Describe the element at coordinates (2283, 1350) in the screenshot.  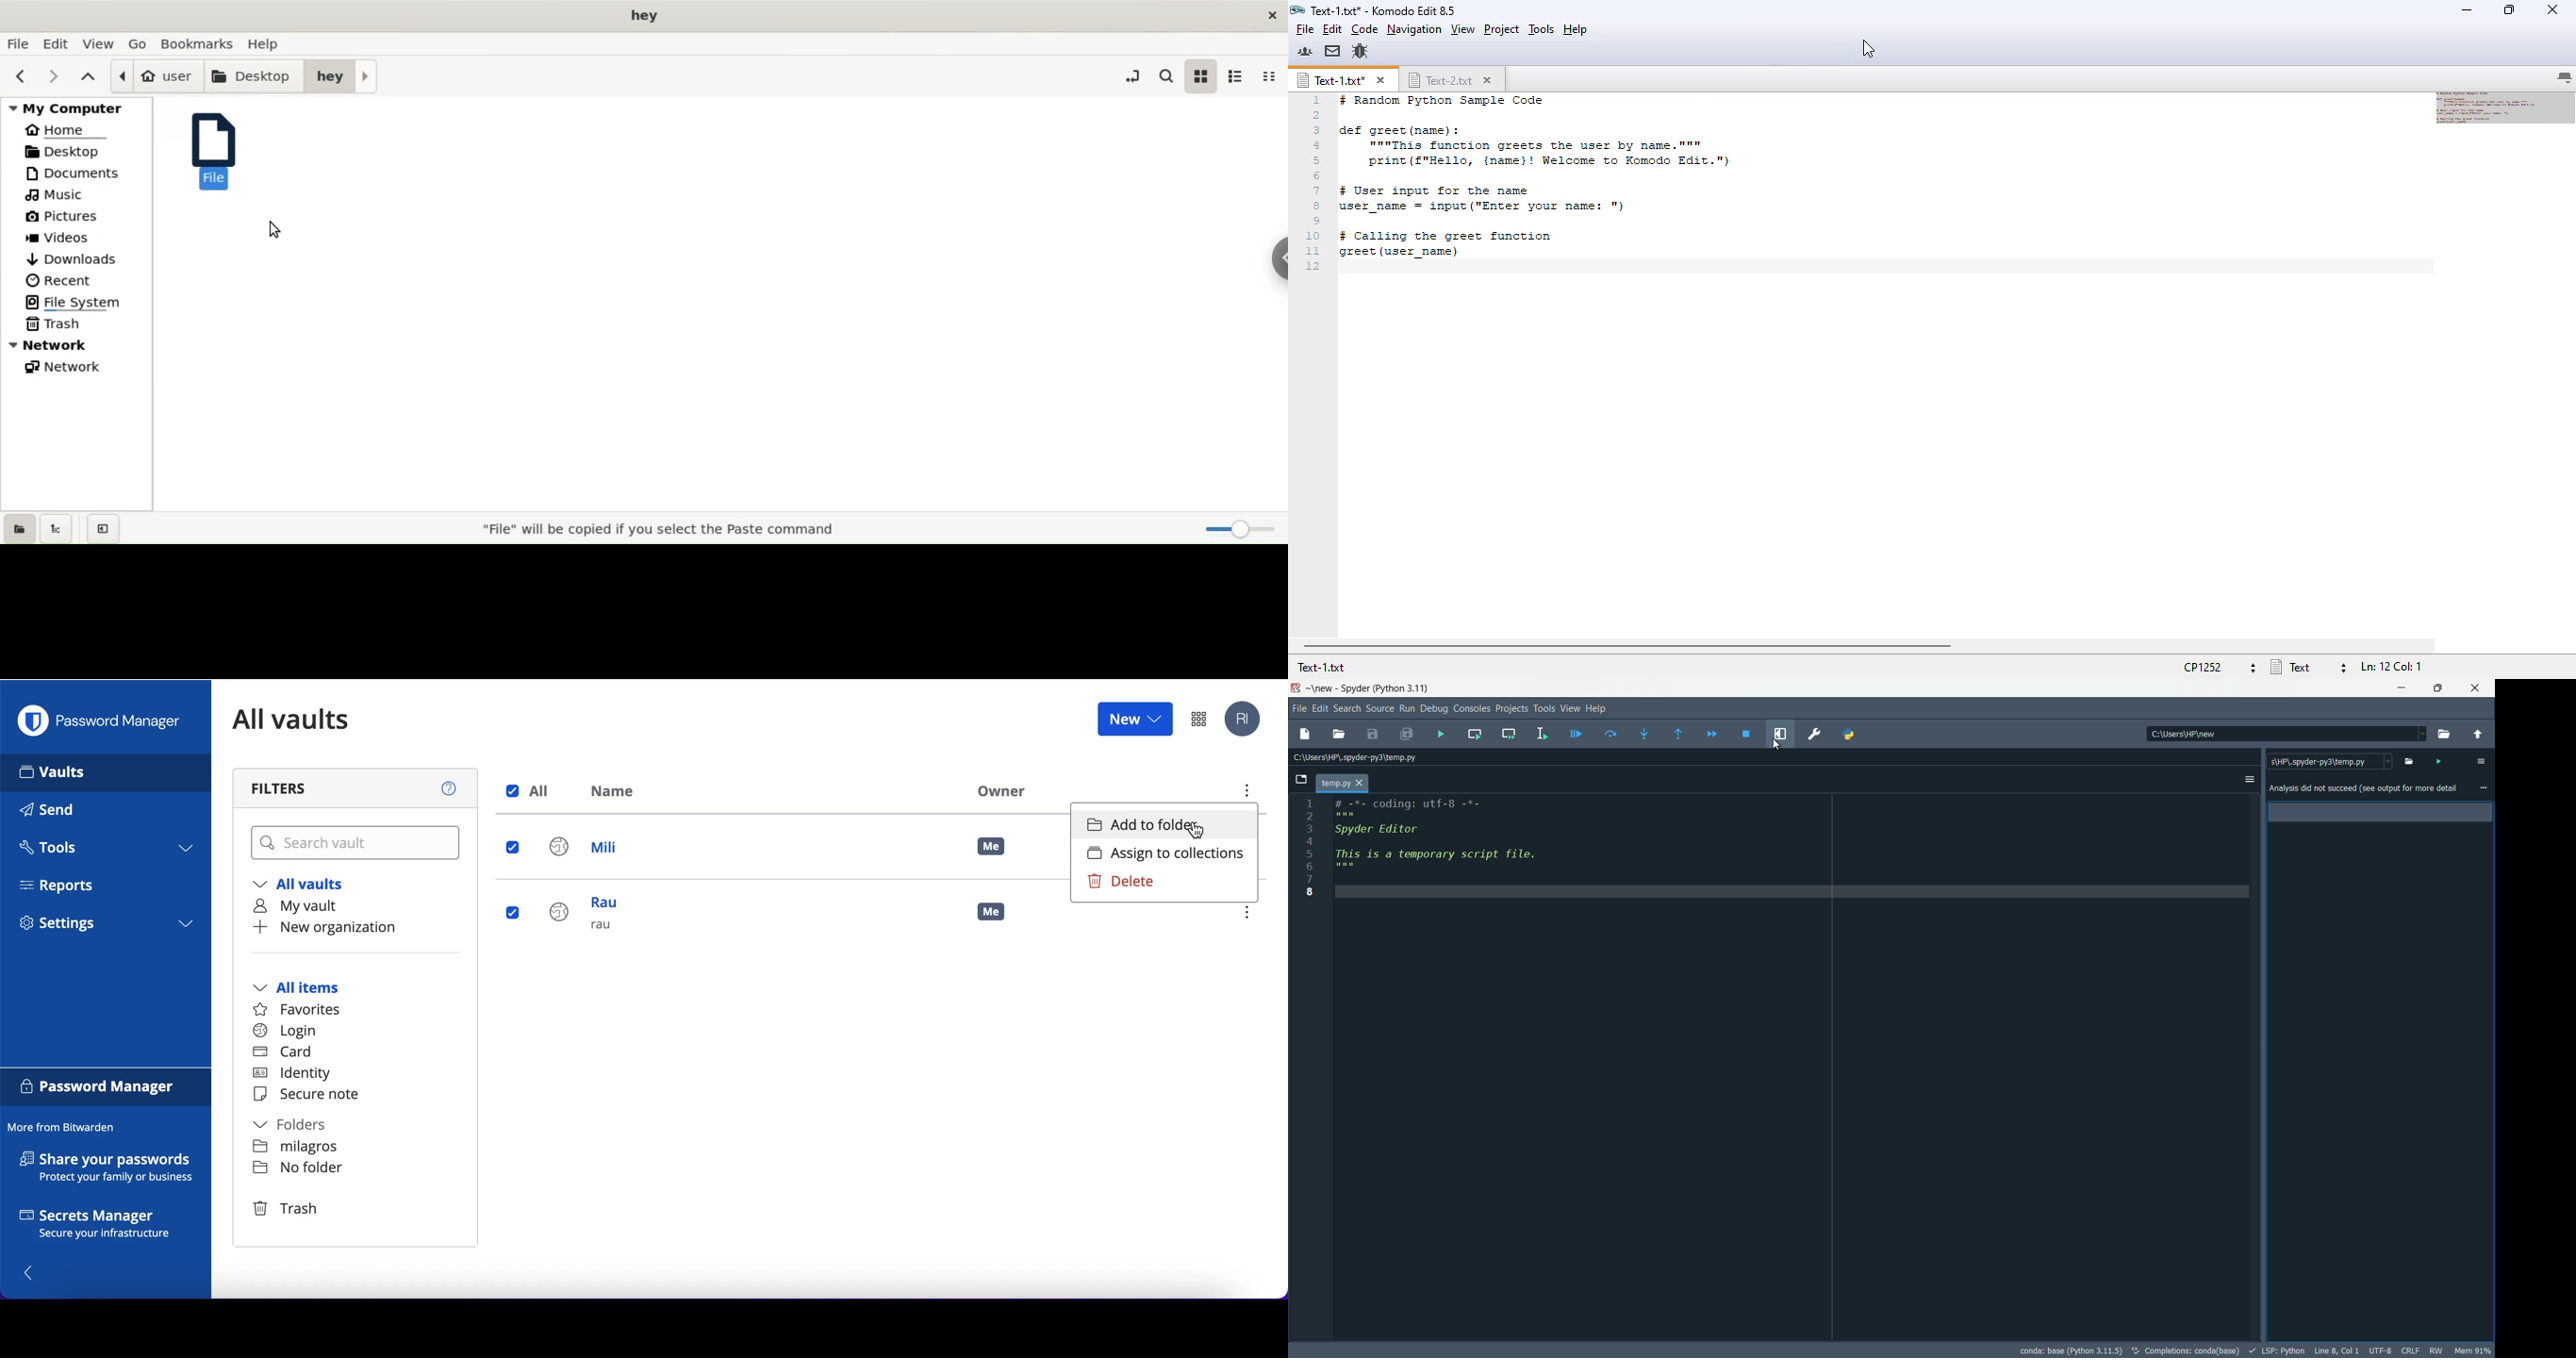
I see `LSP:Python` at that location.